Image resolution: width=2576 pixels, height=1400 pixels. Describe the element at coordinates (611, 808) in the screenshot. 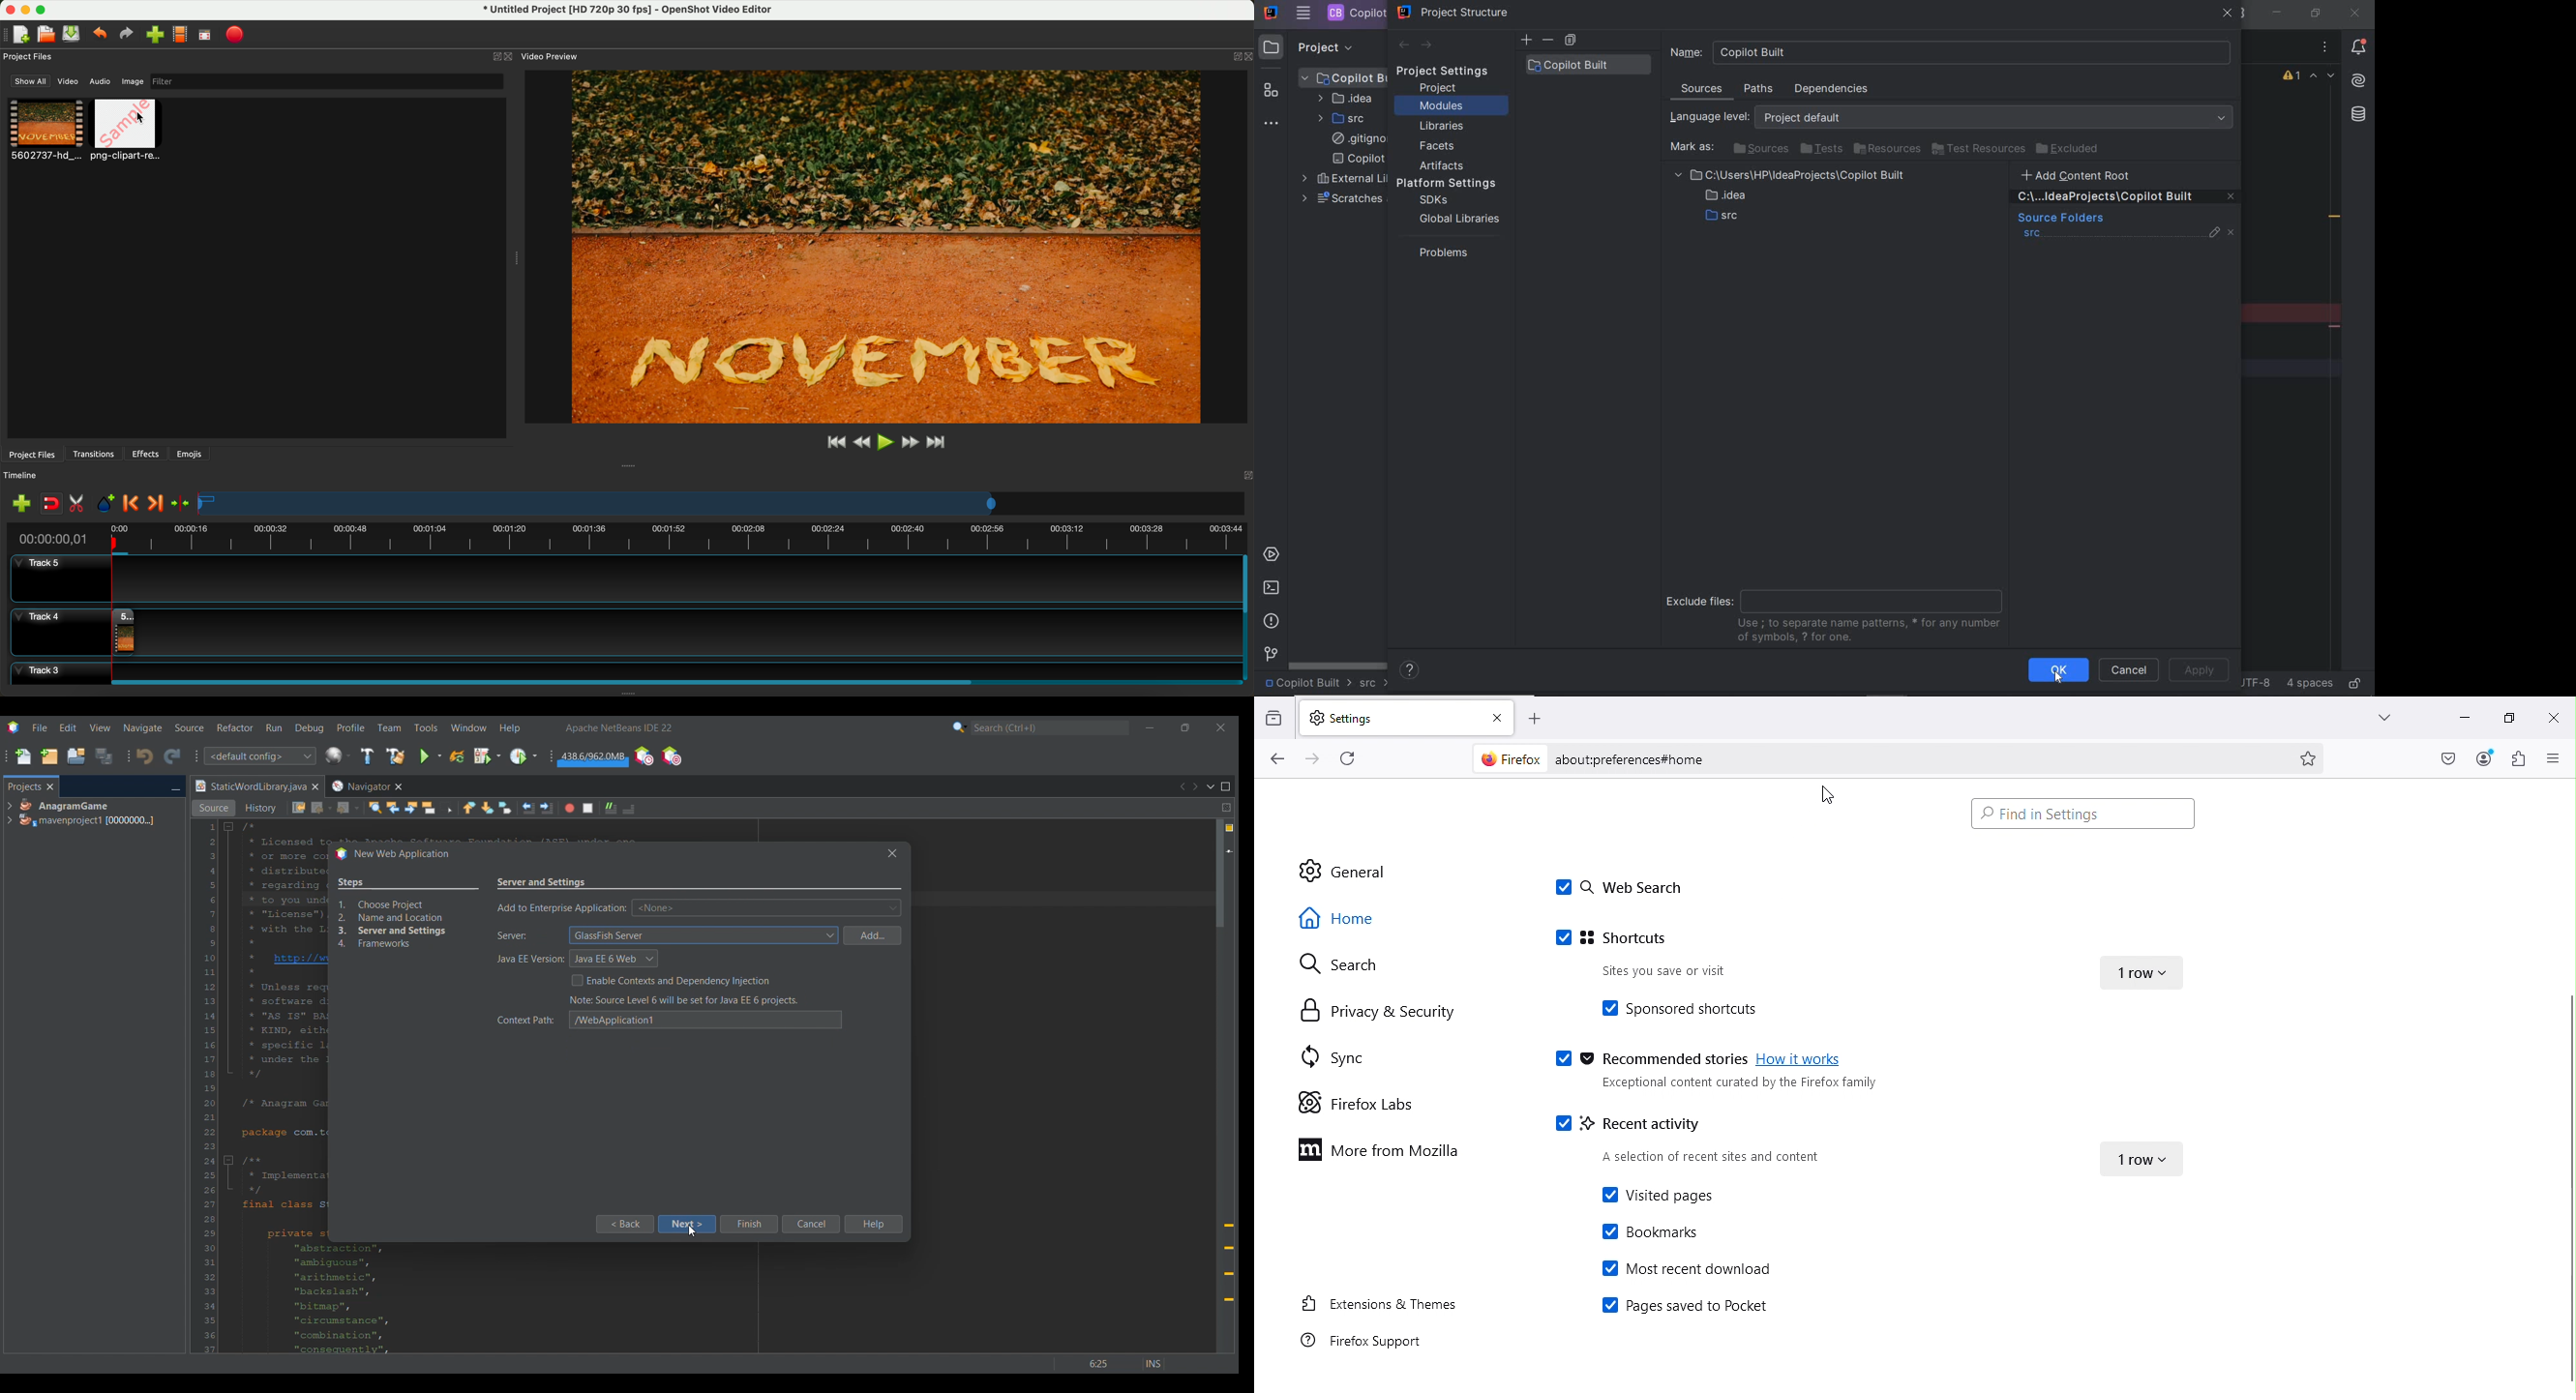

I see `Uncomment` at that location.